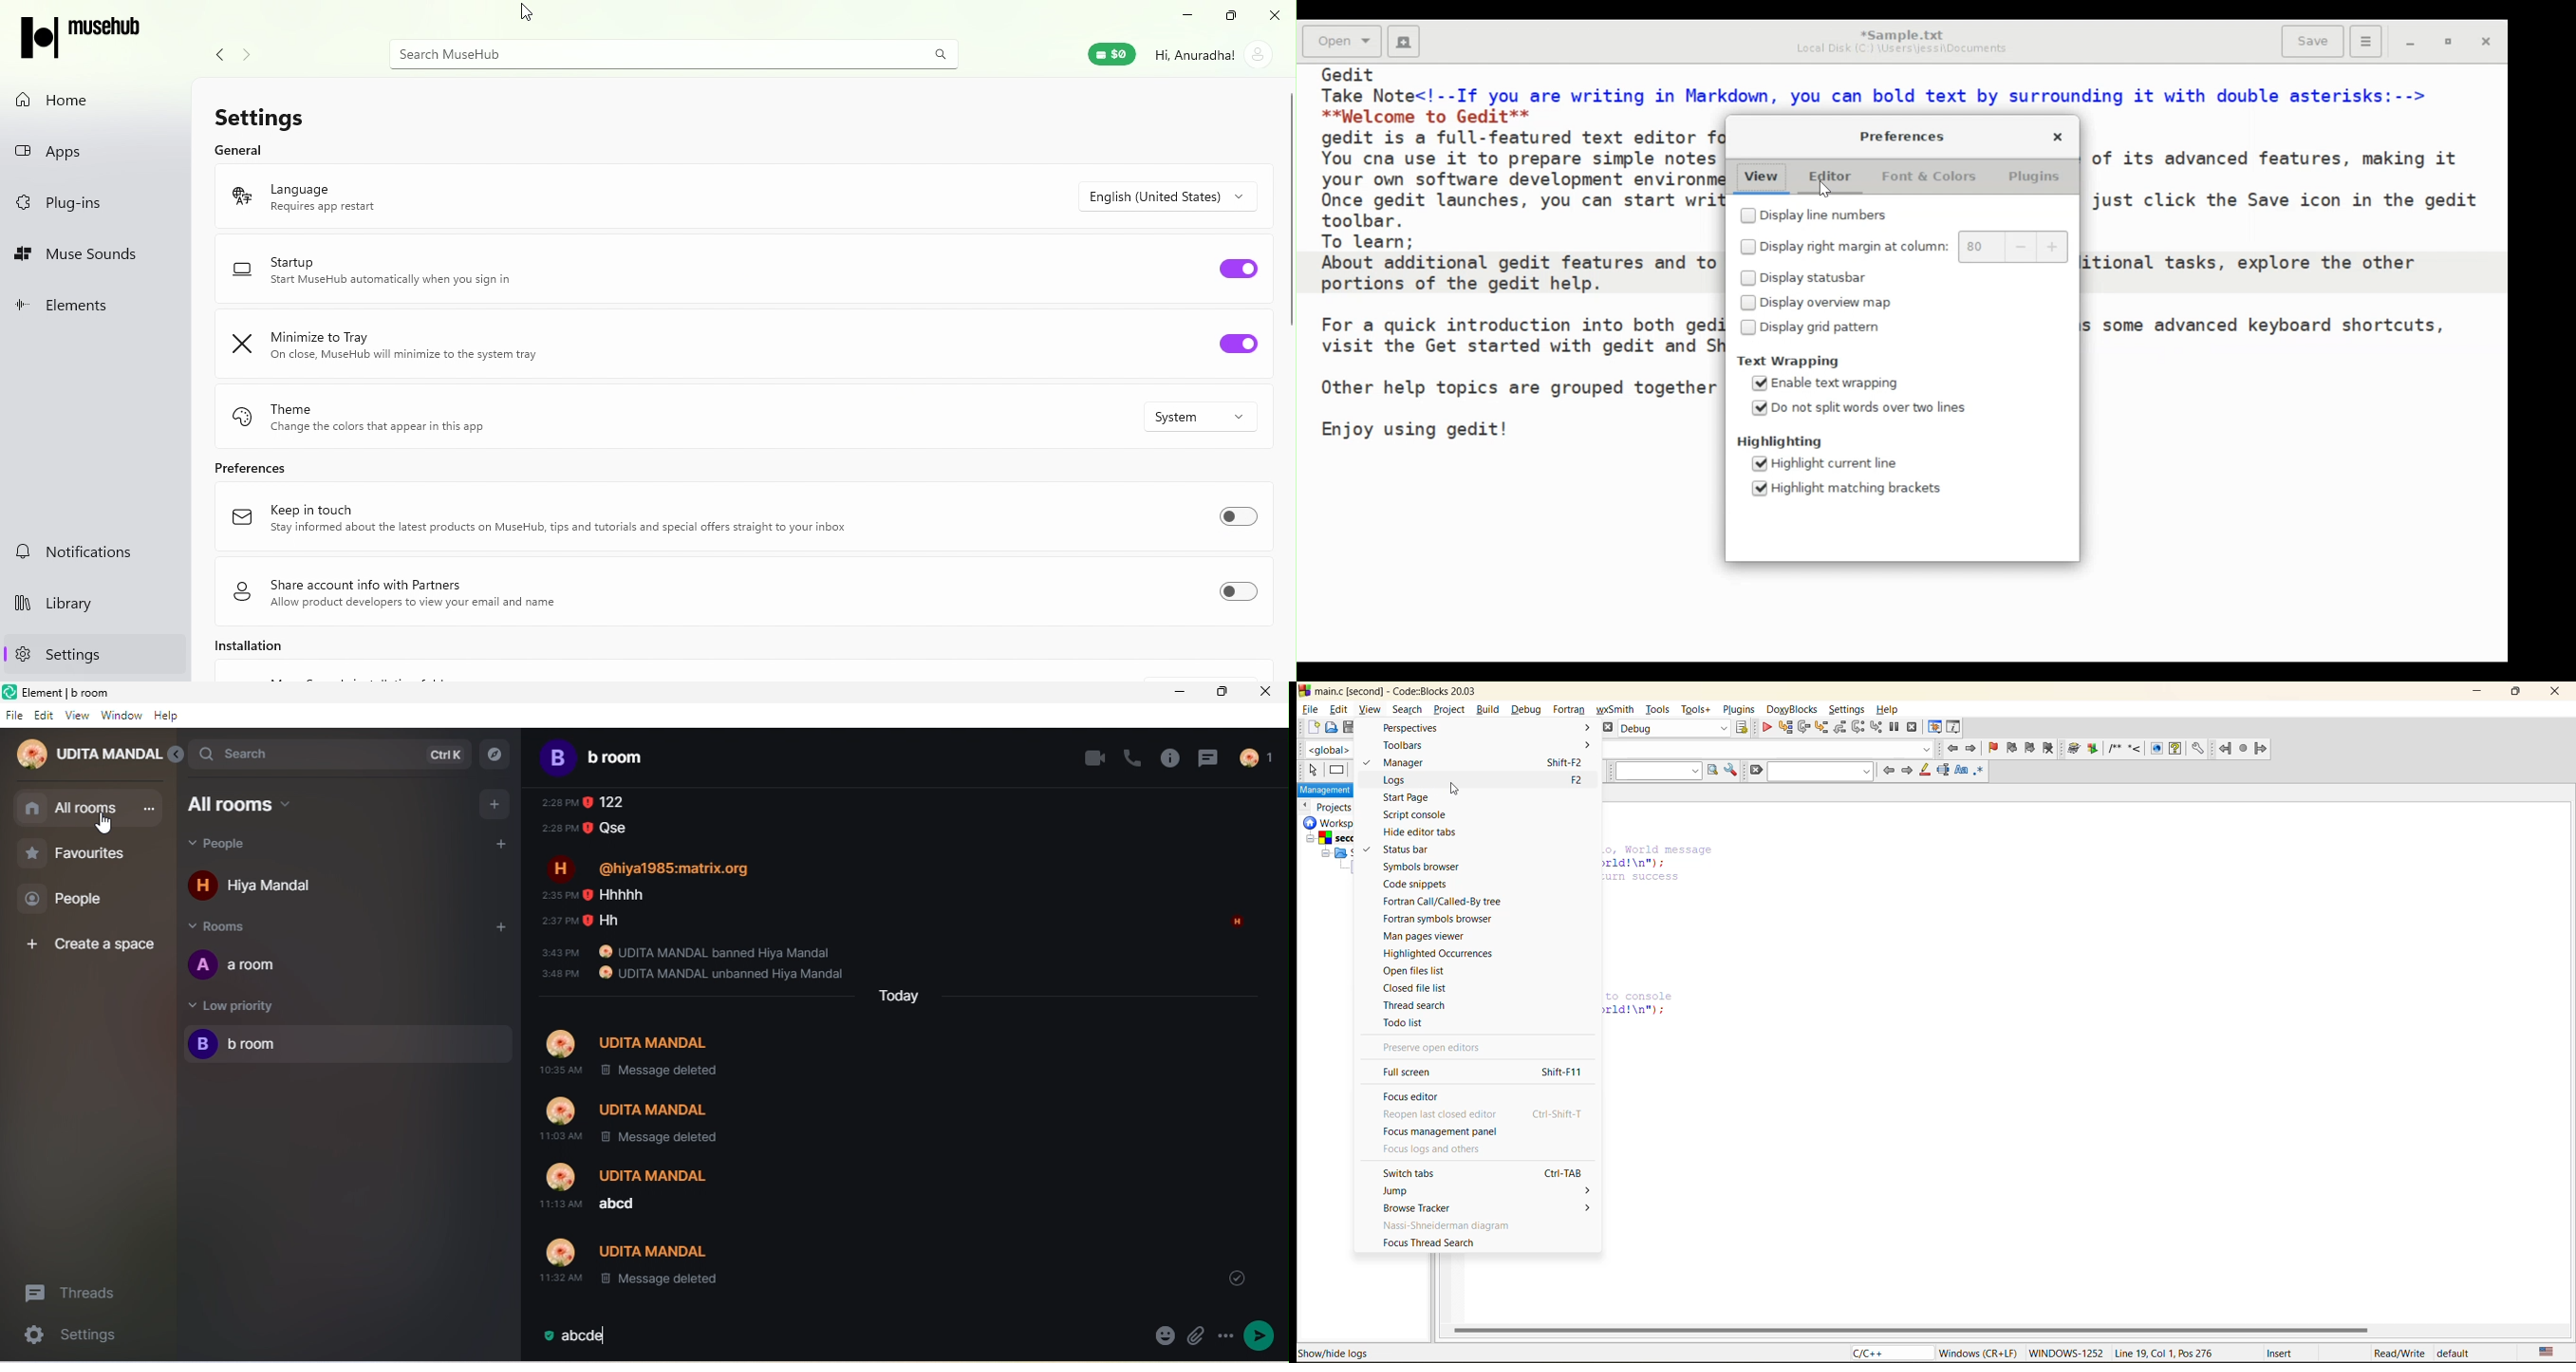  I want to click on jump forward, so click(1972, 748).